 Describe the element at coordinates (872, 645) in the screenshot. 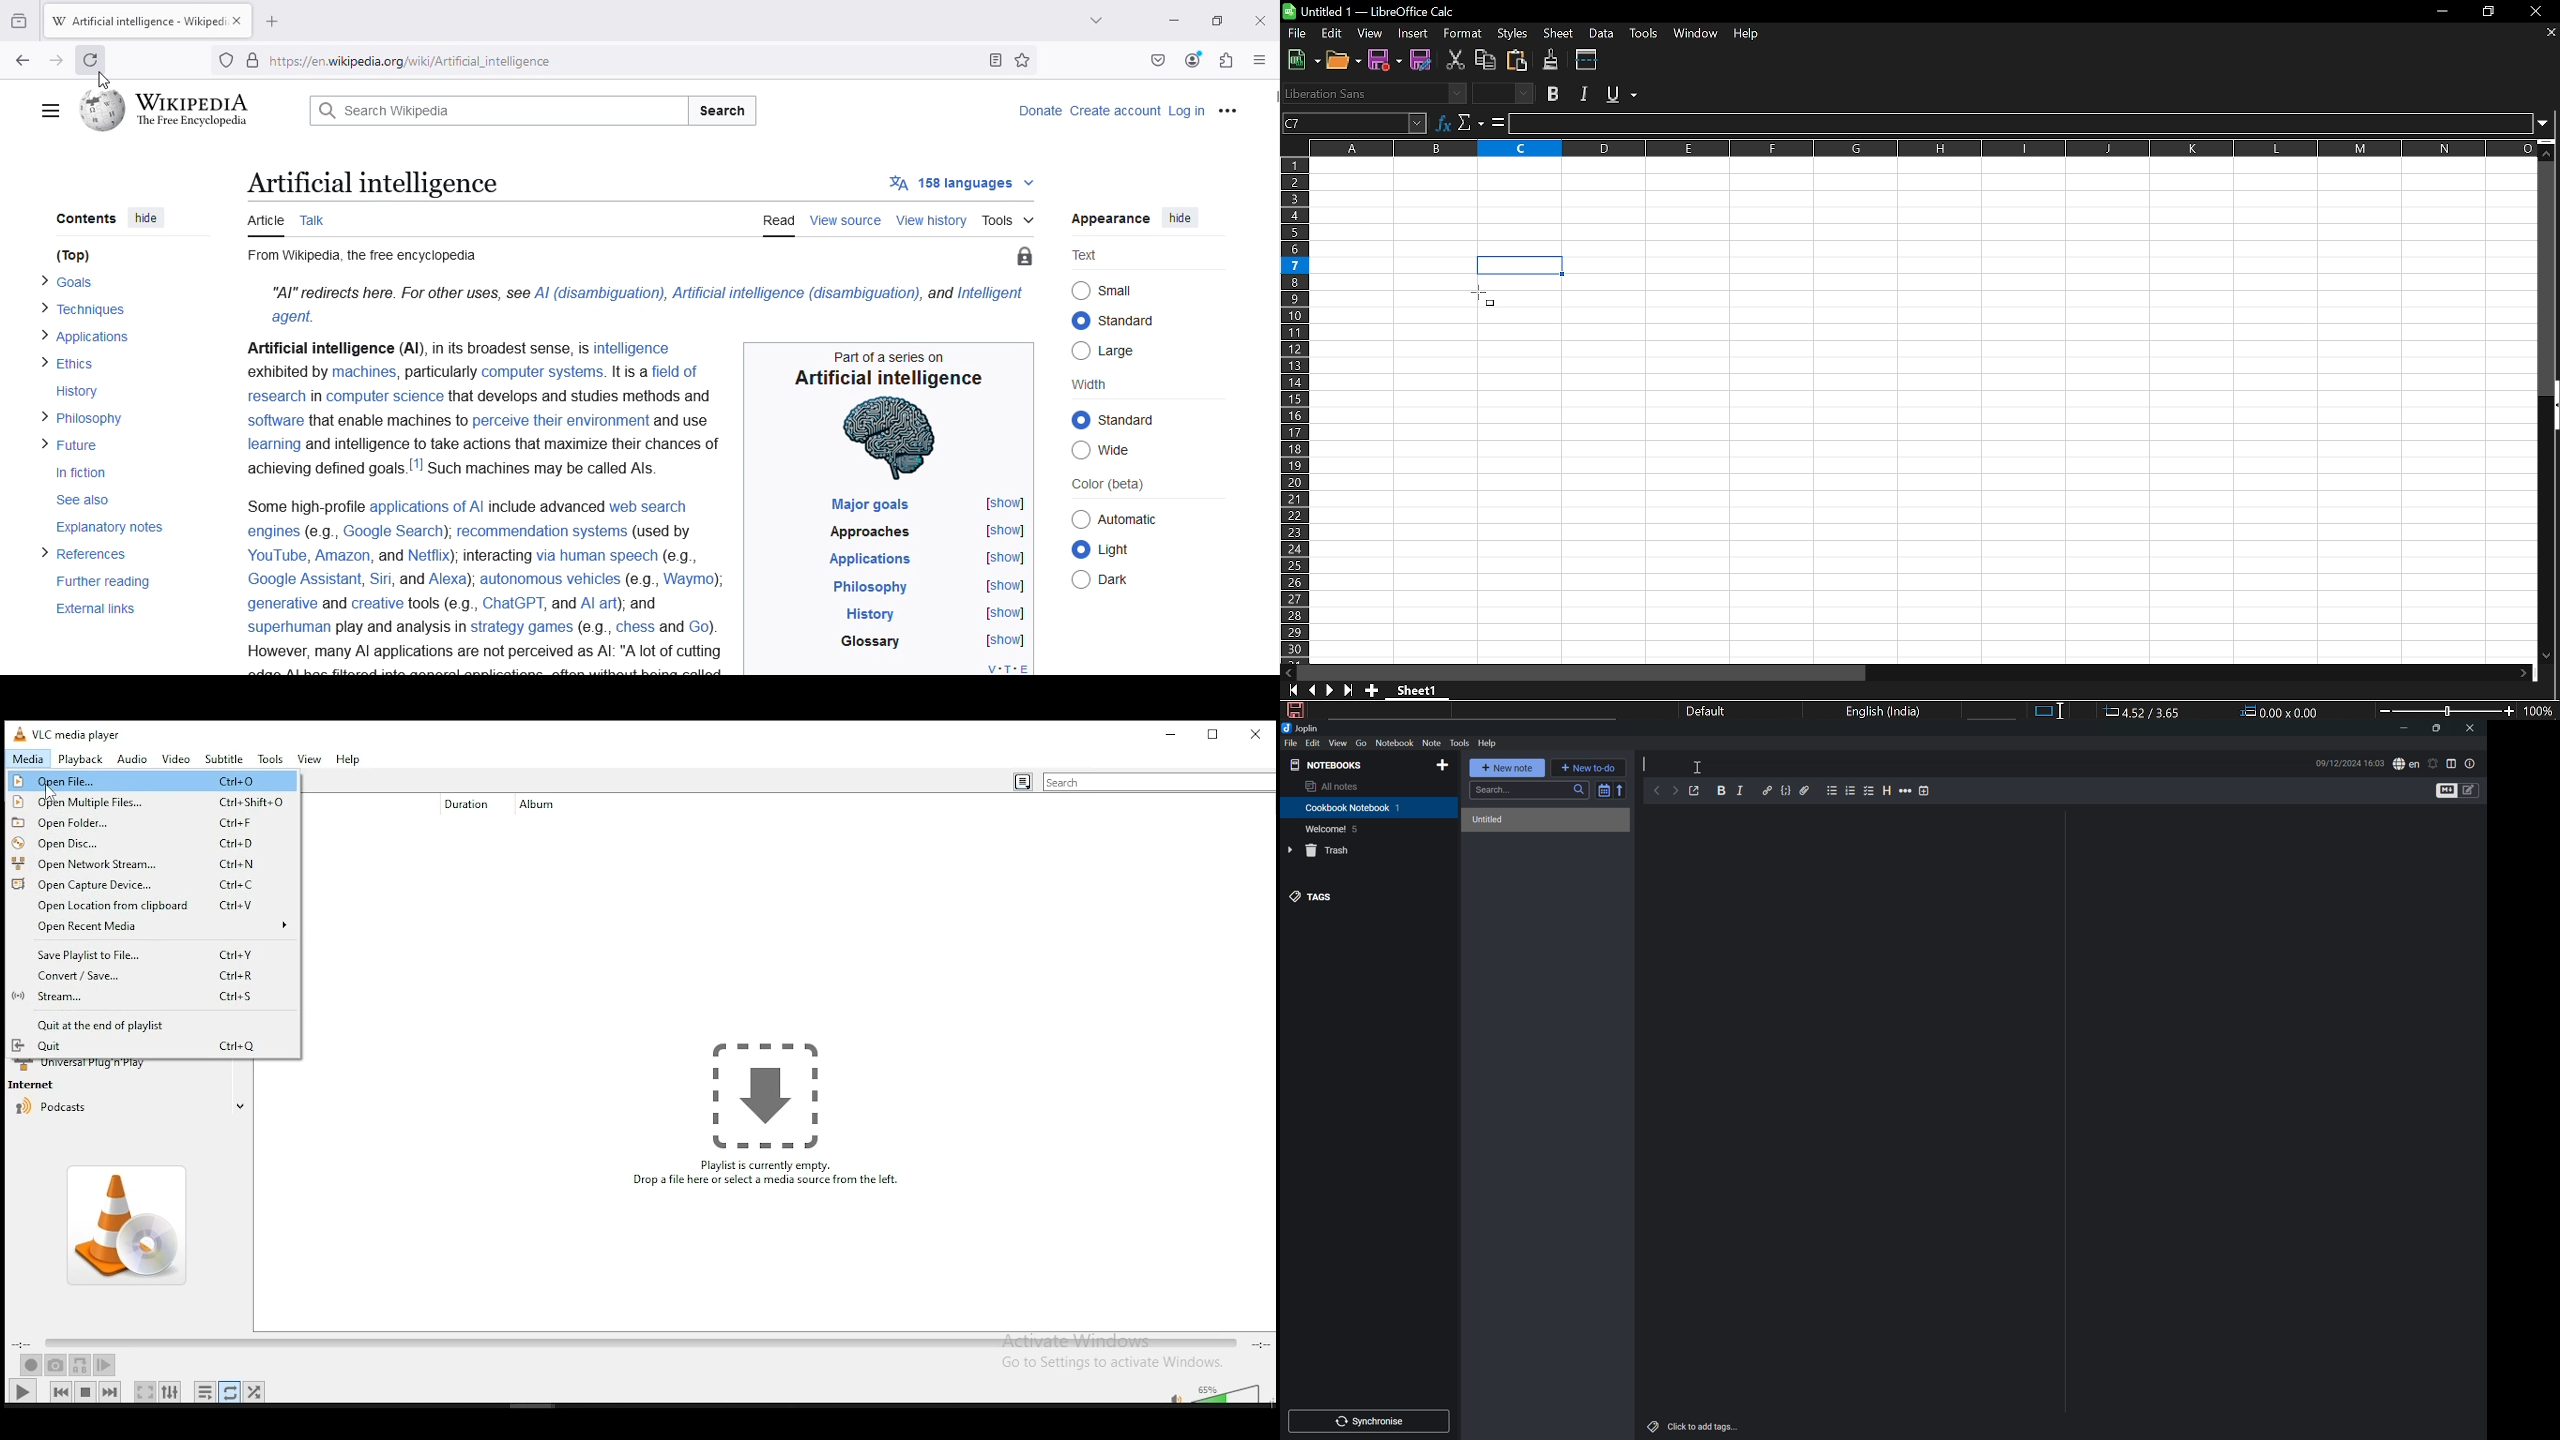

I see `Glossary` at that location.